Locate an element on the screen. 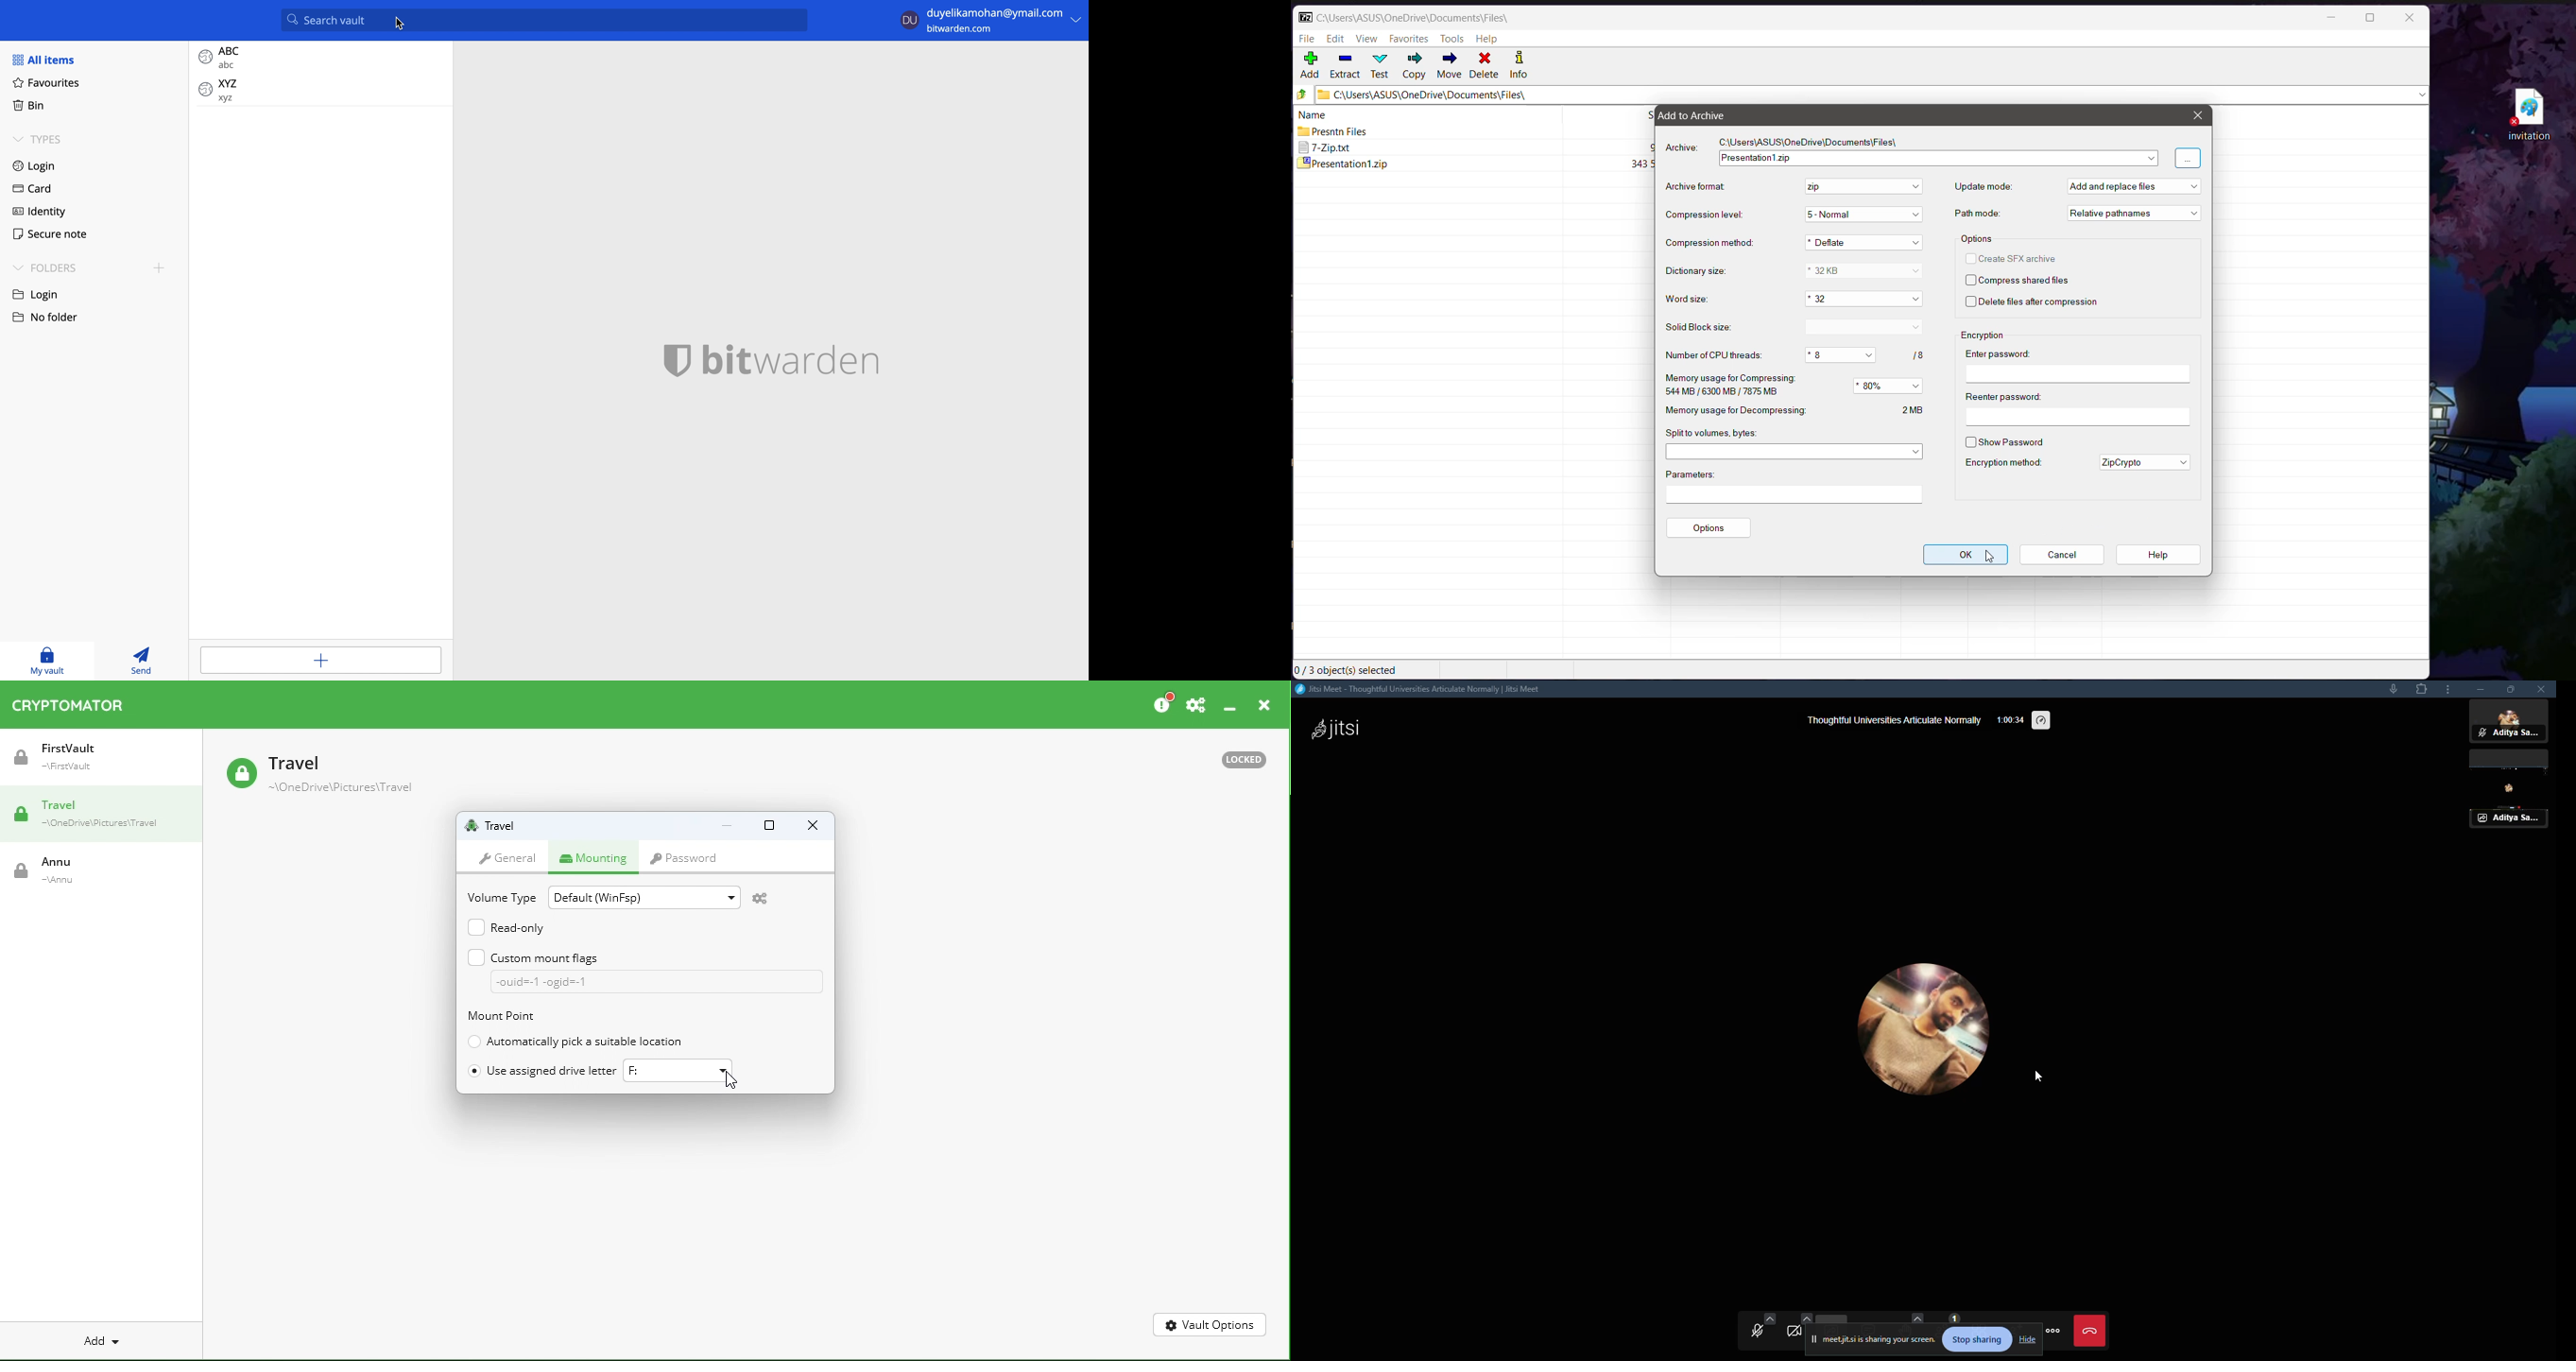  secure note is located at coordinates (54, 236).